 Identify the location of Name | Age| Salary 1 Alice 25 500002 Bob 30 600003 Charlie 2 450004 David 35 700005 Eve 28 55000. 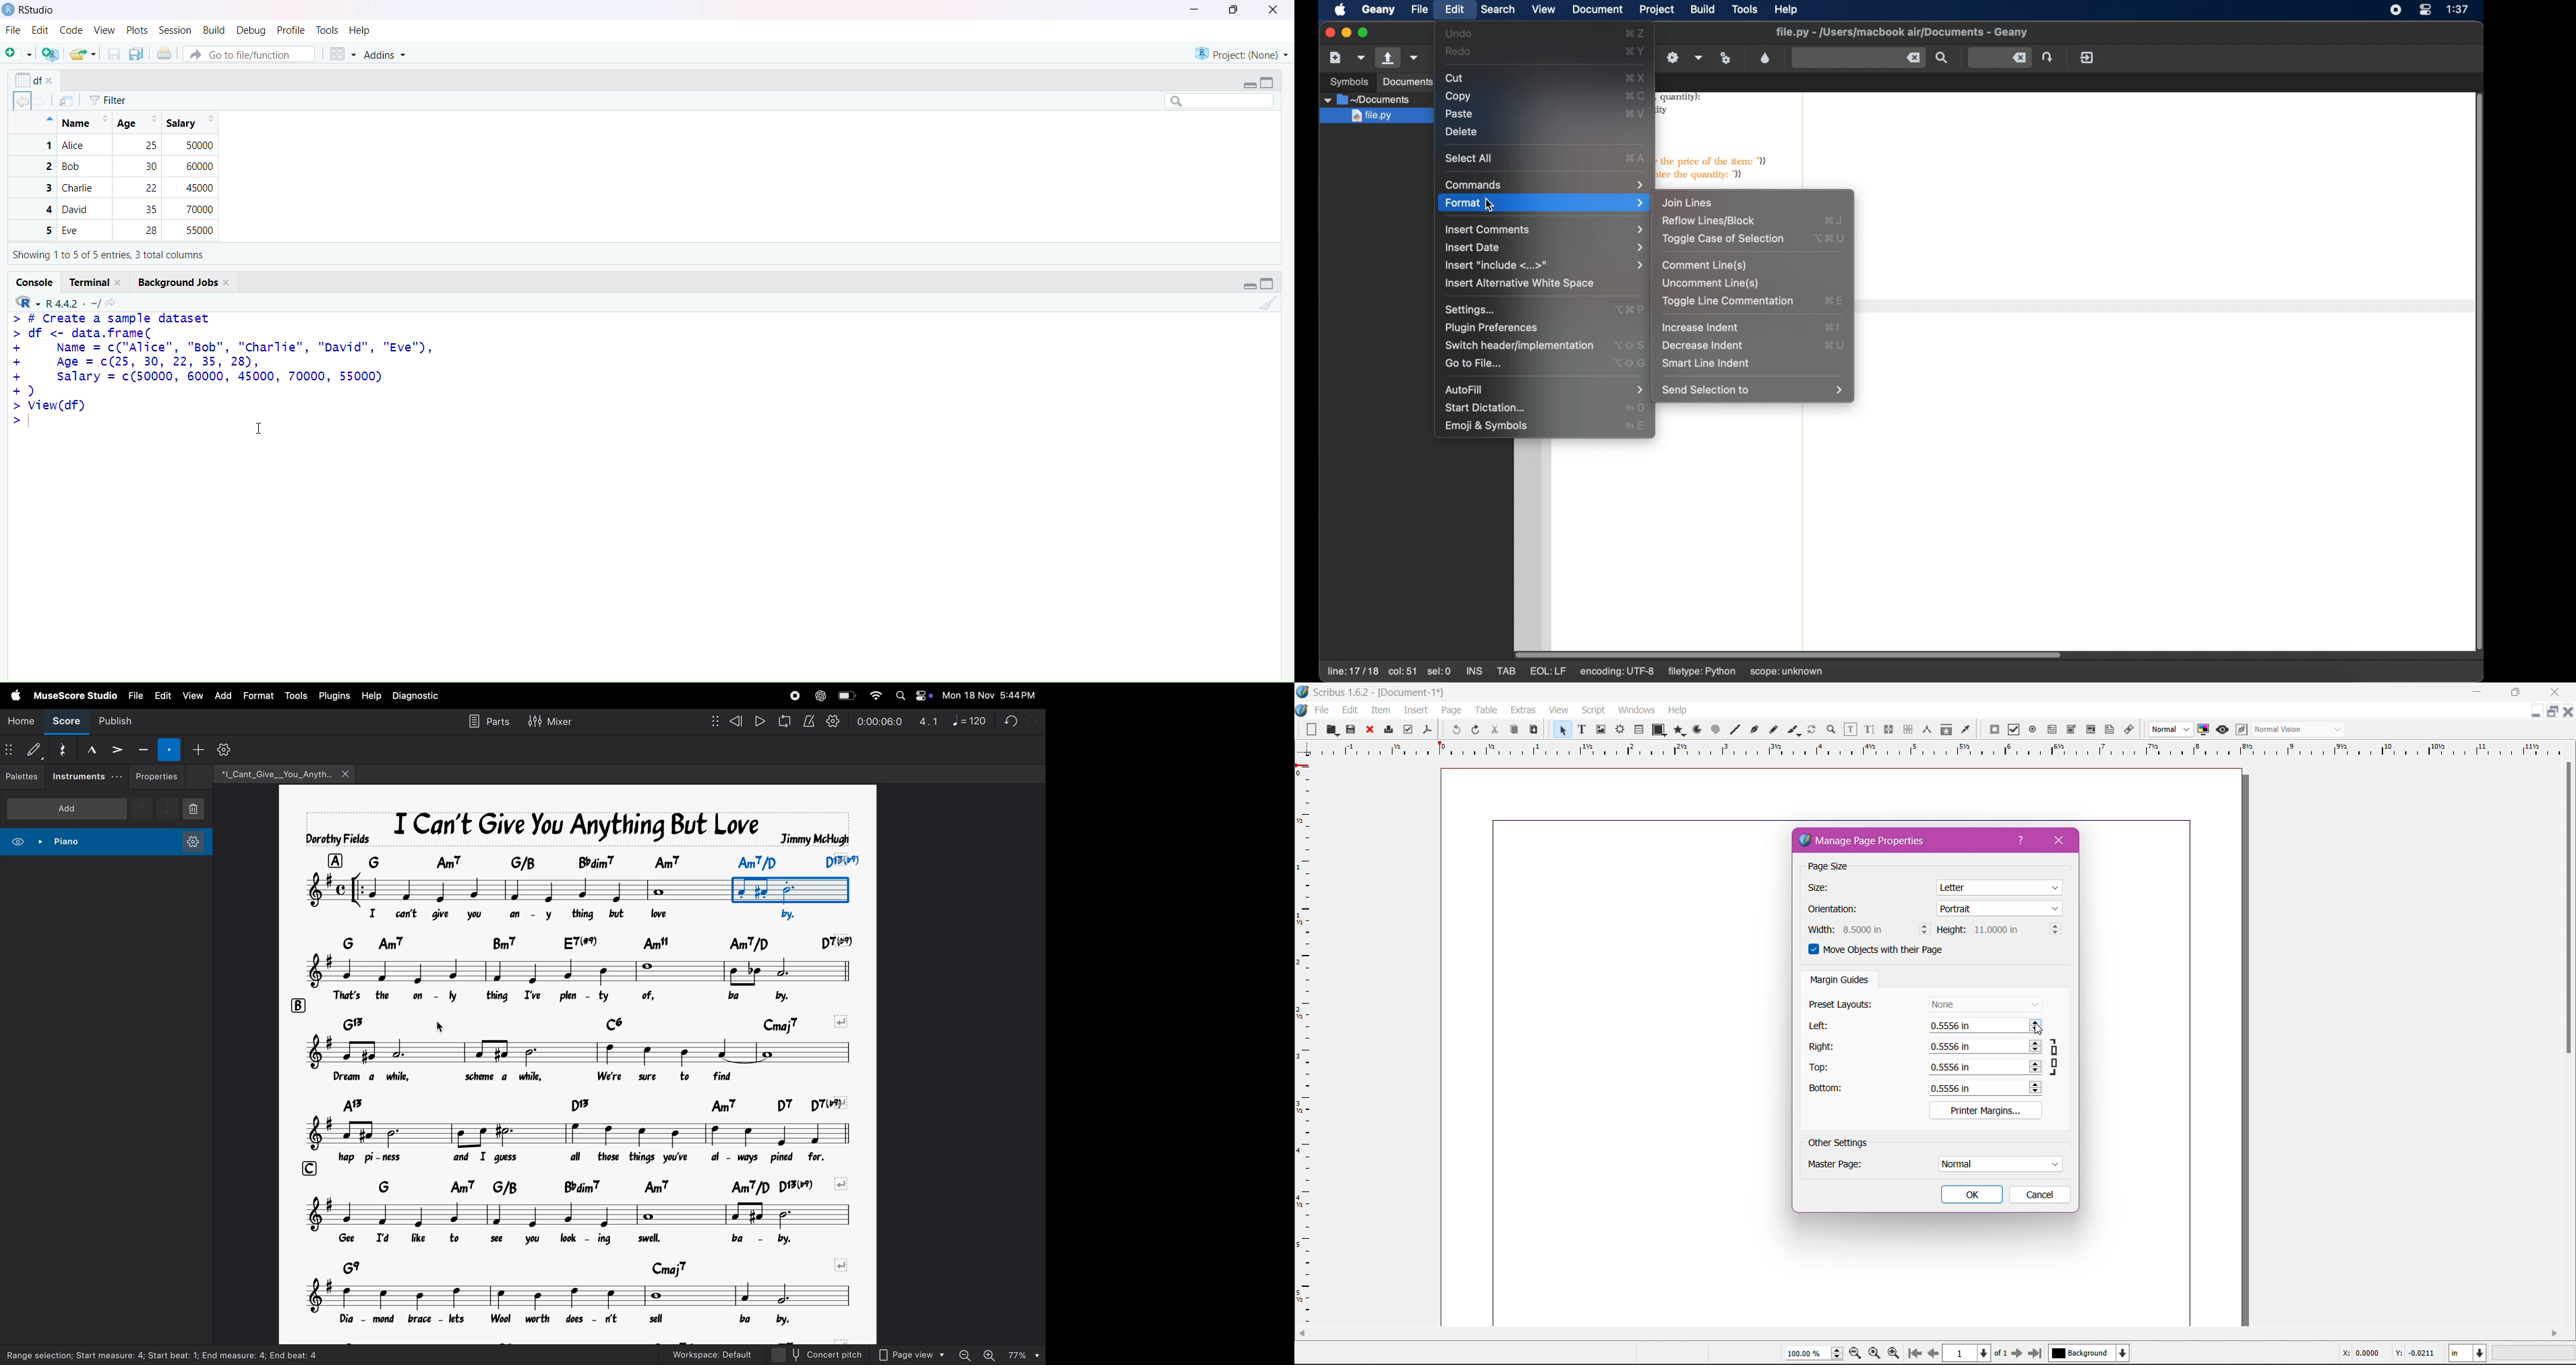
(129, 175).